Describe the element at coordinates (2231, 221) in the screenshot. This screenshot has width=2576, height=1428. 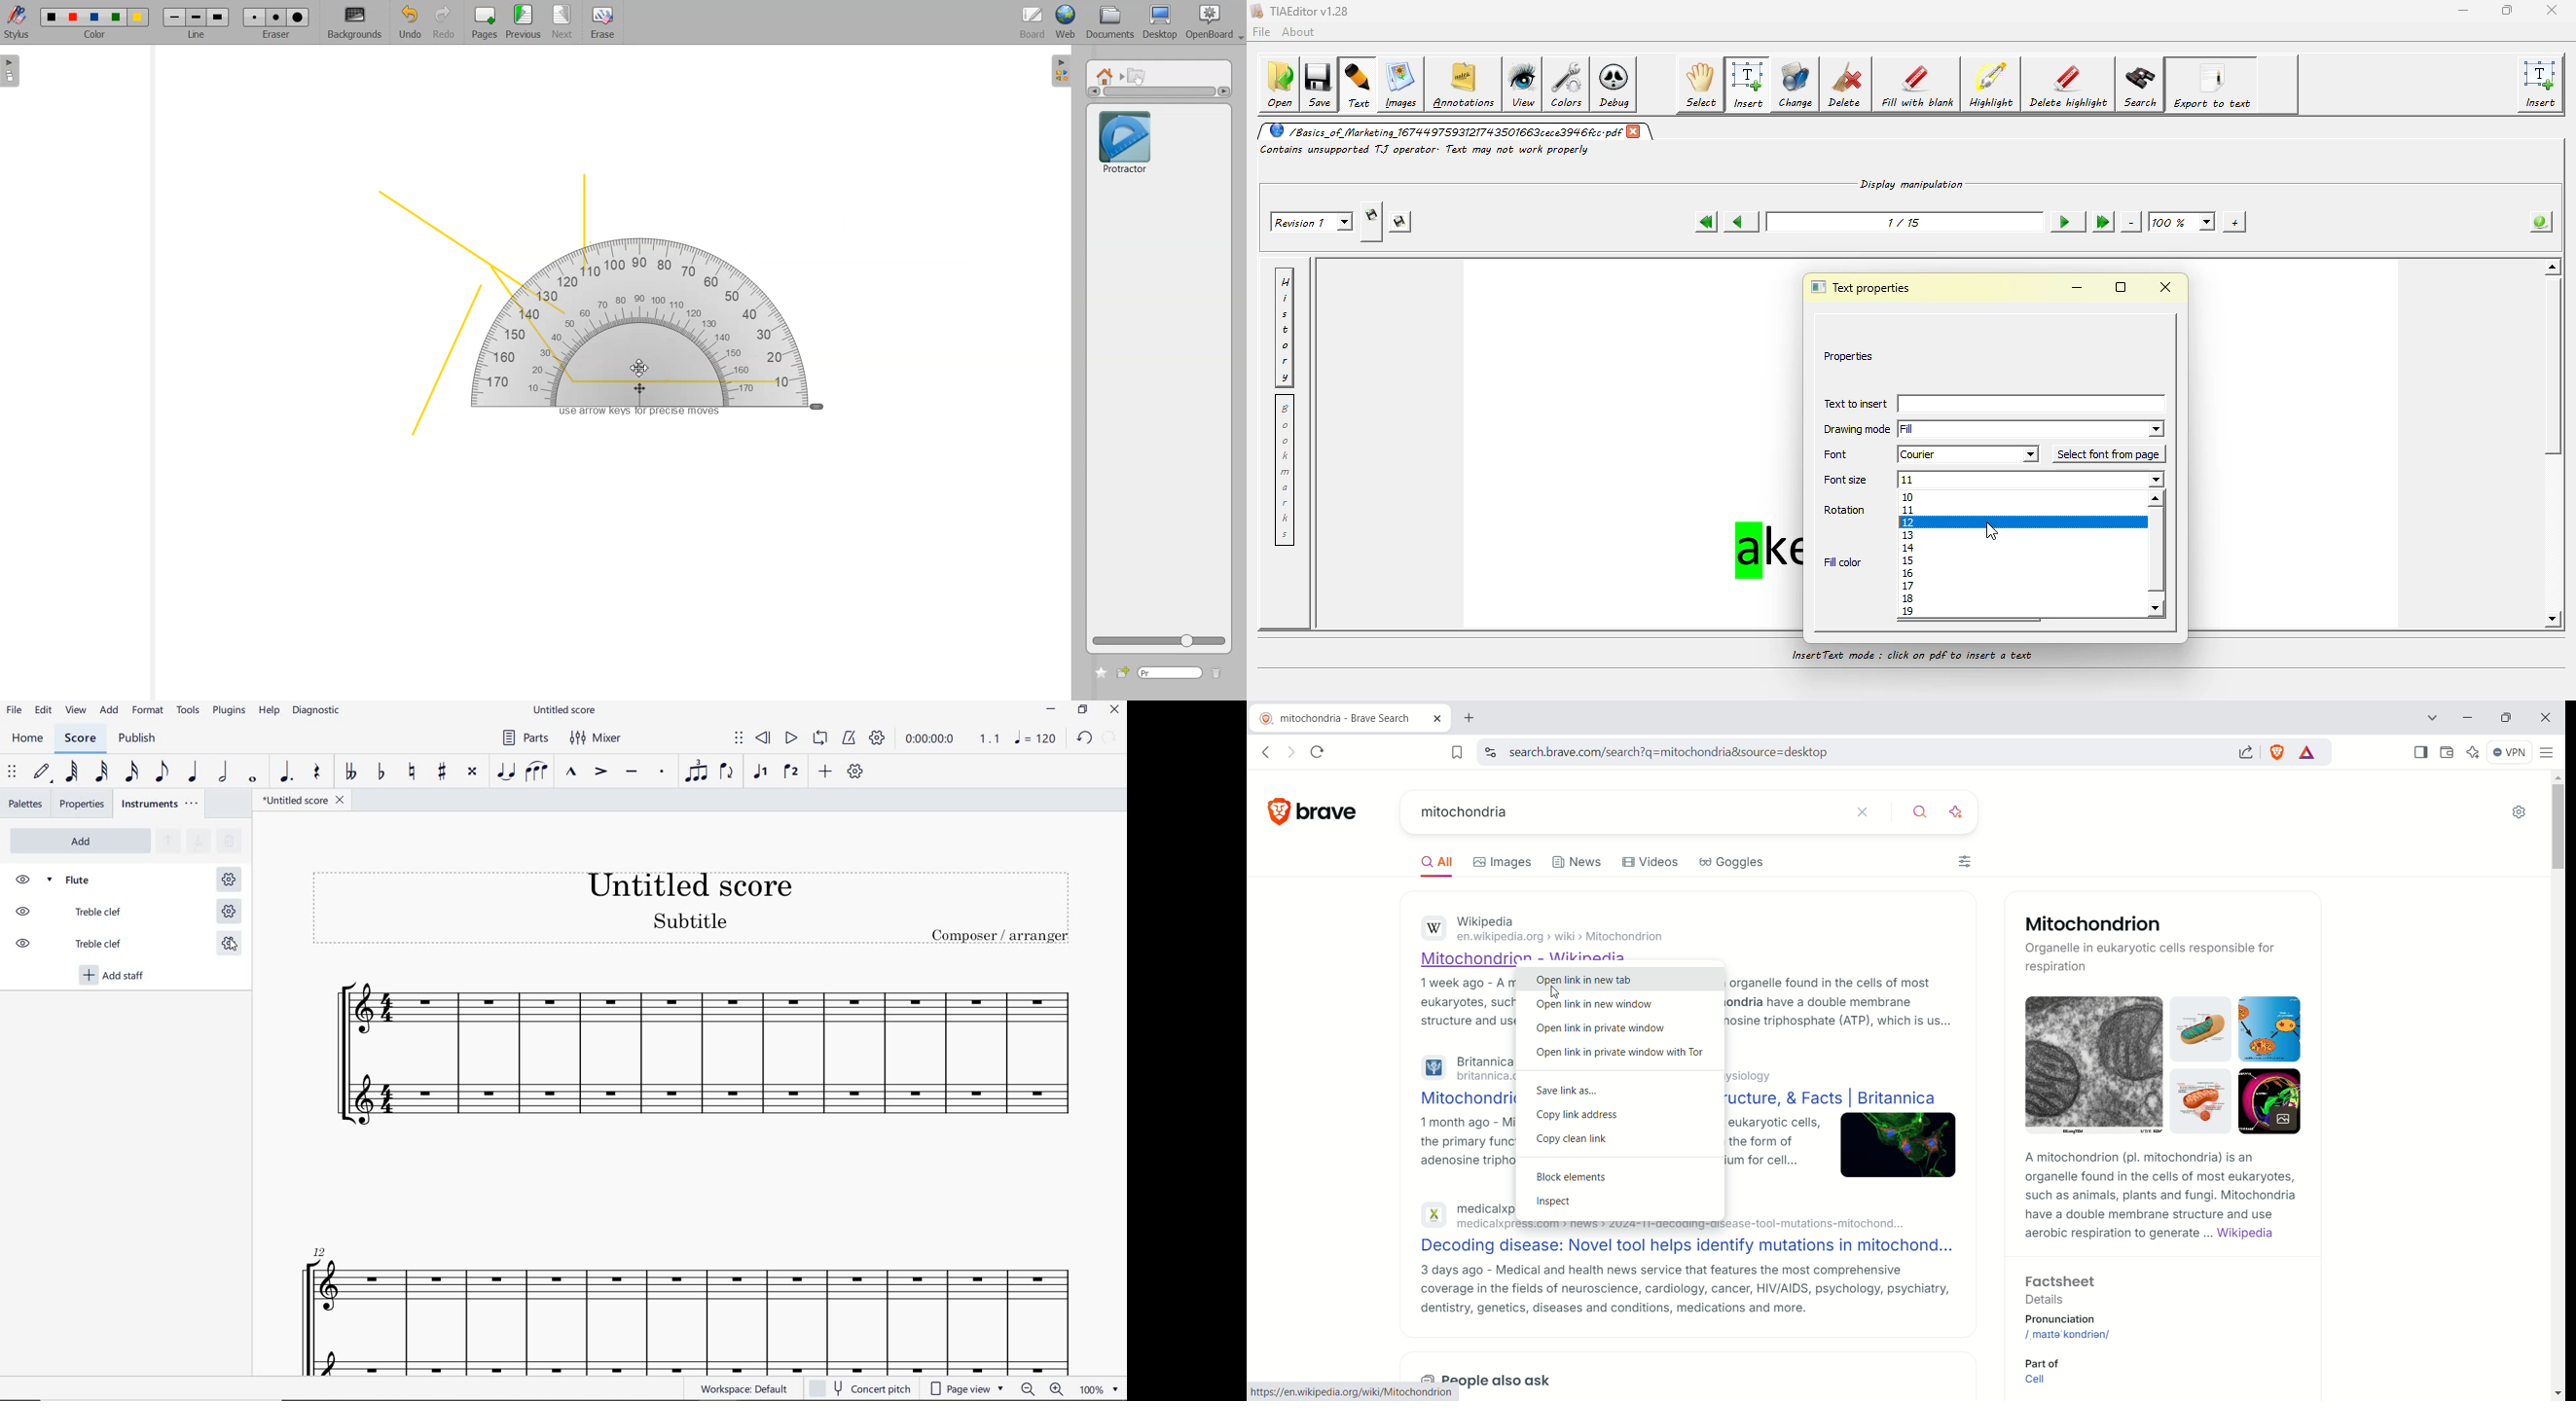
I see `zoom in` at that location.